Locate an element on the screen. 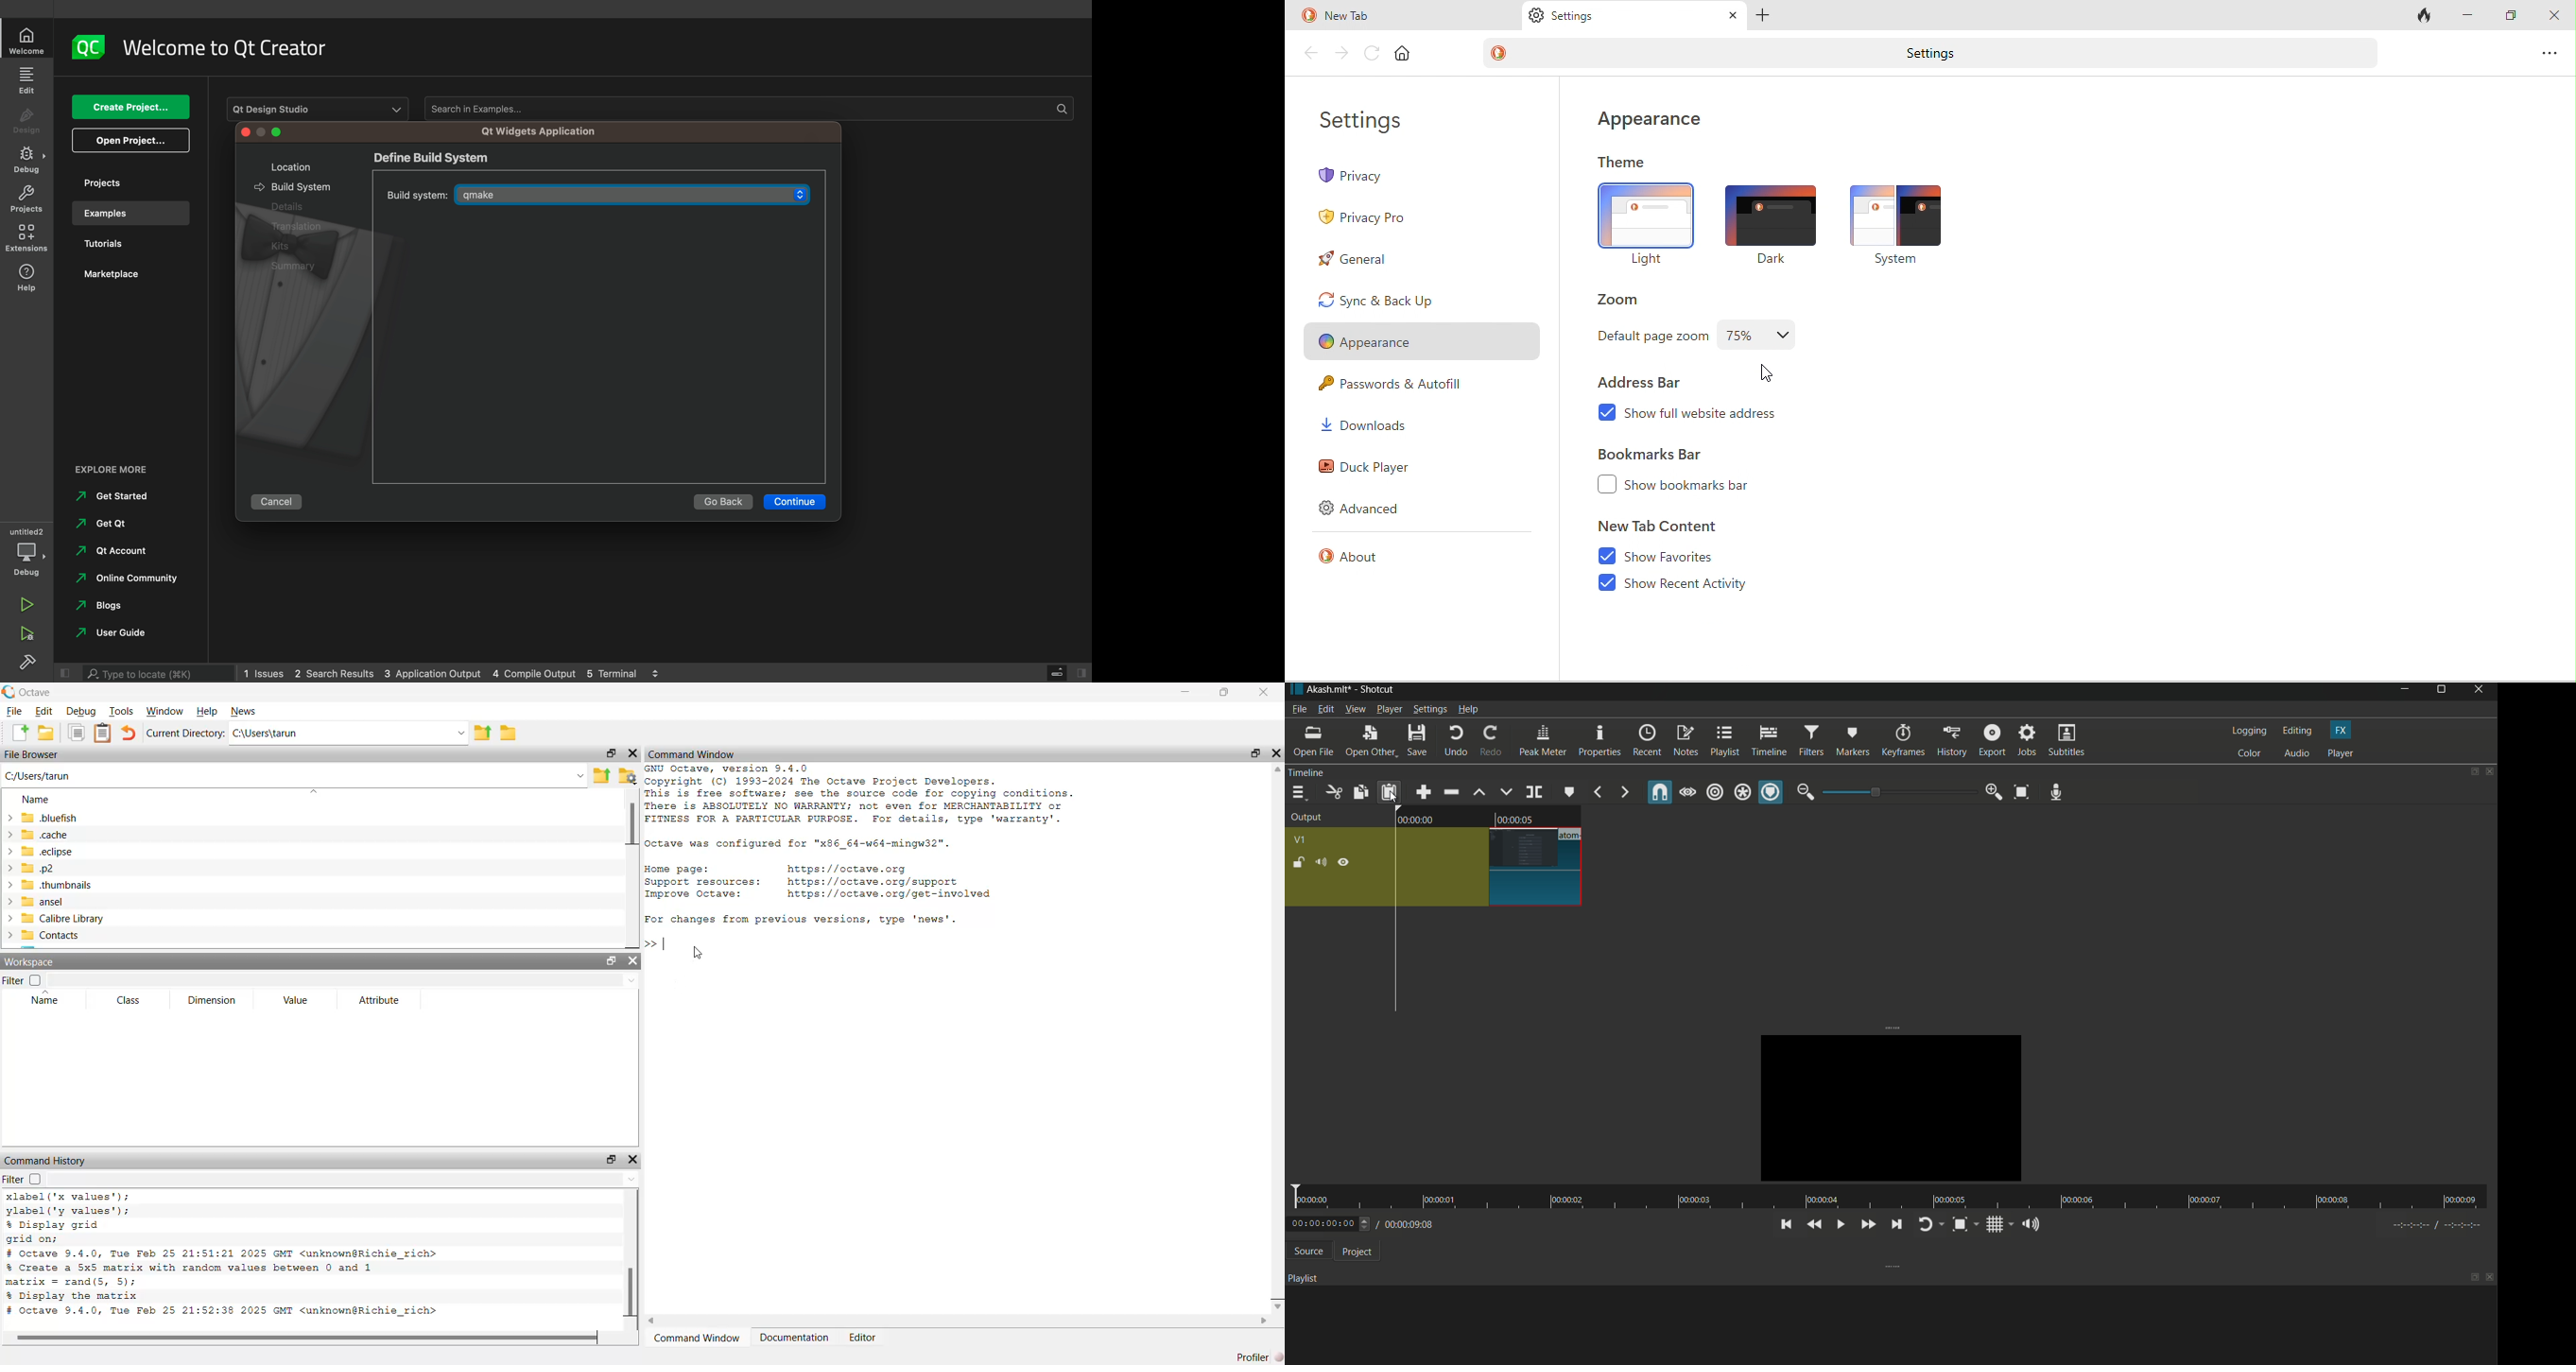  toggle zoom is located at coordinates (2023, 791).